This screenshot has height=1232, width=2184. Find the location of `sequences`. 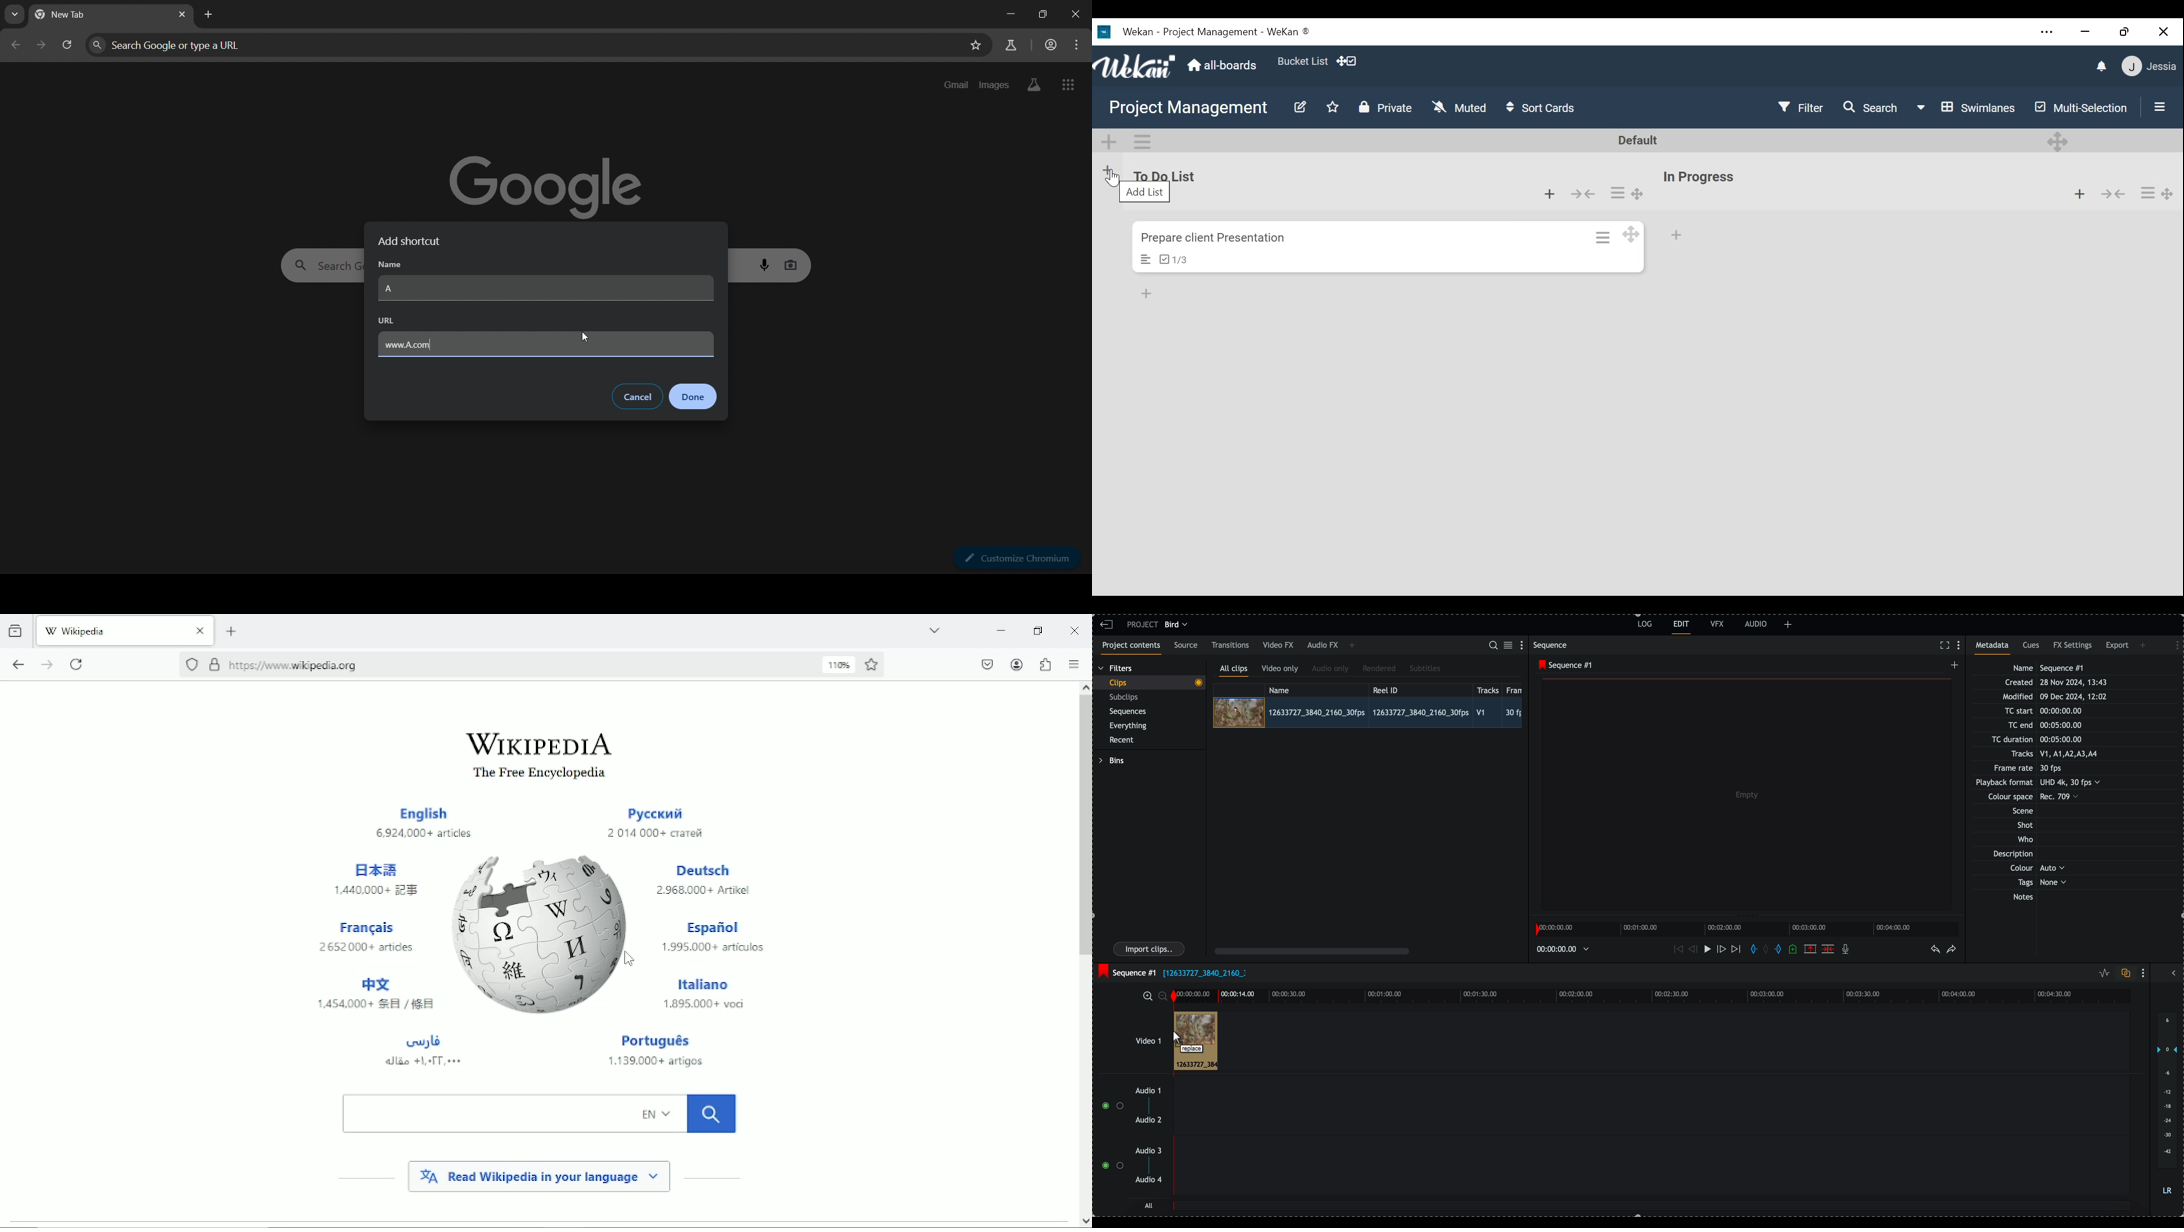

sequences is located at coordinates (1128, 713).